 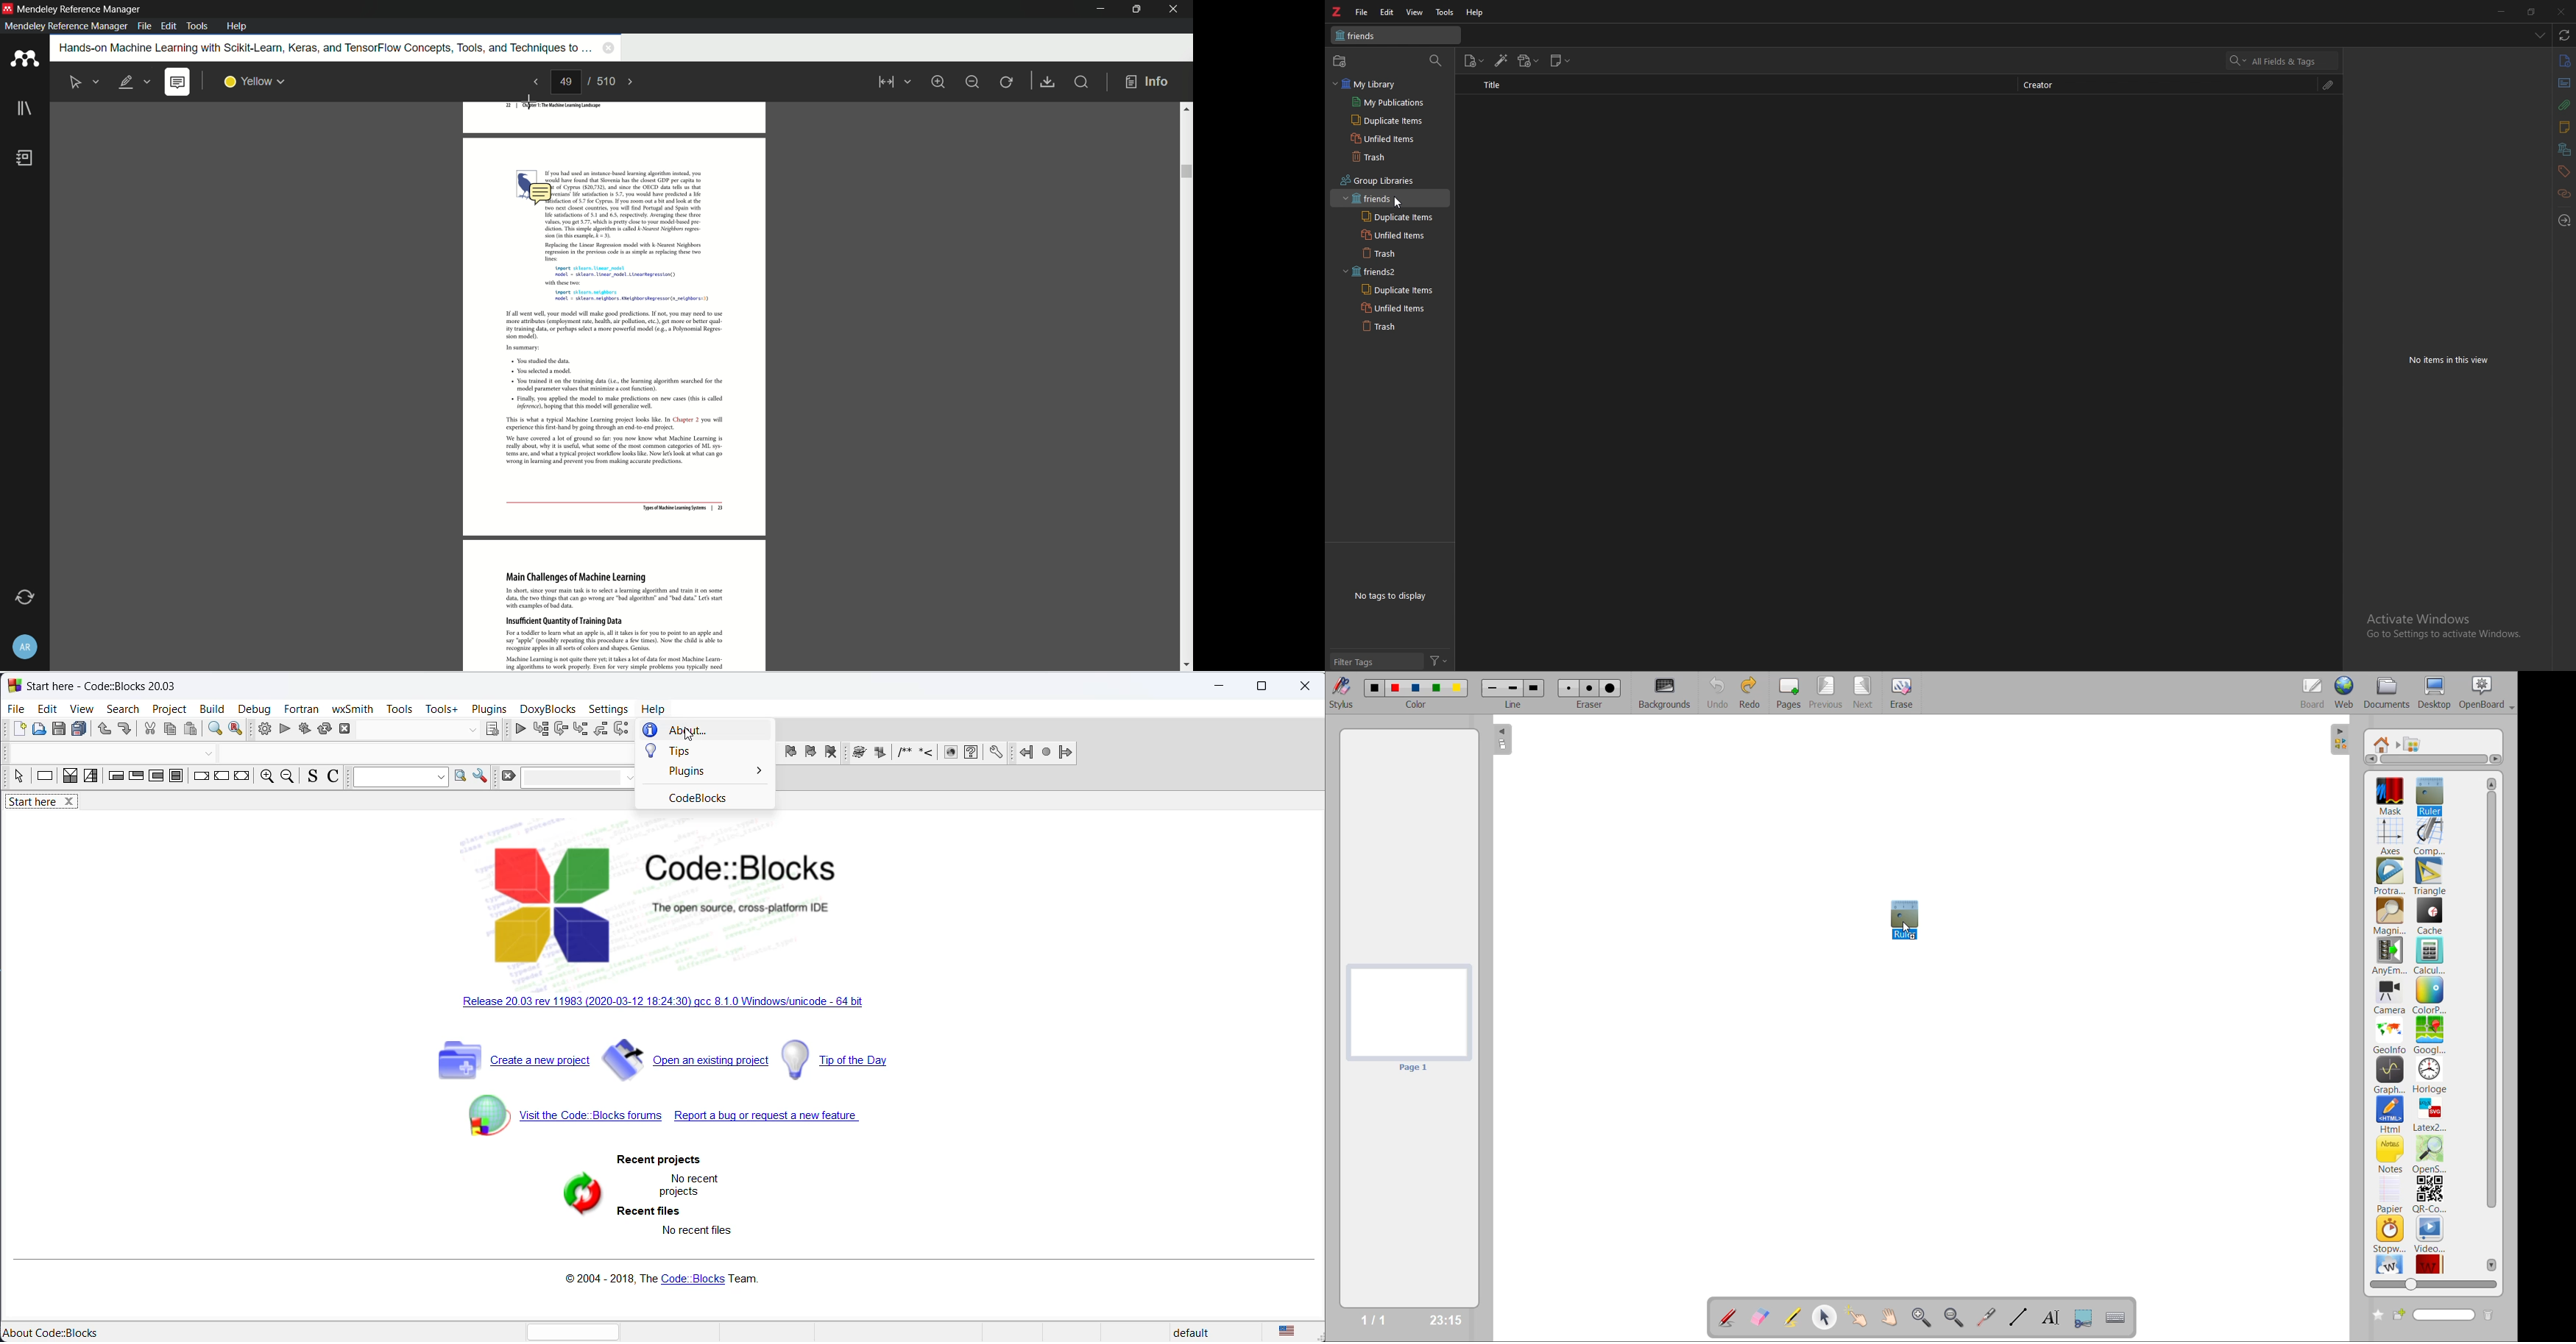 I want to click on trash, so click(x=1393, y=156).